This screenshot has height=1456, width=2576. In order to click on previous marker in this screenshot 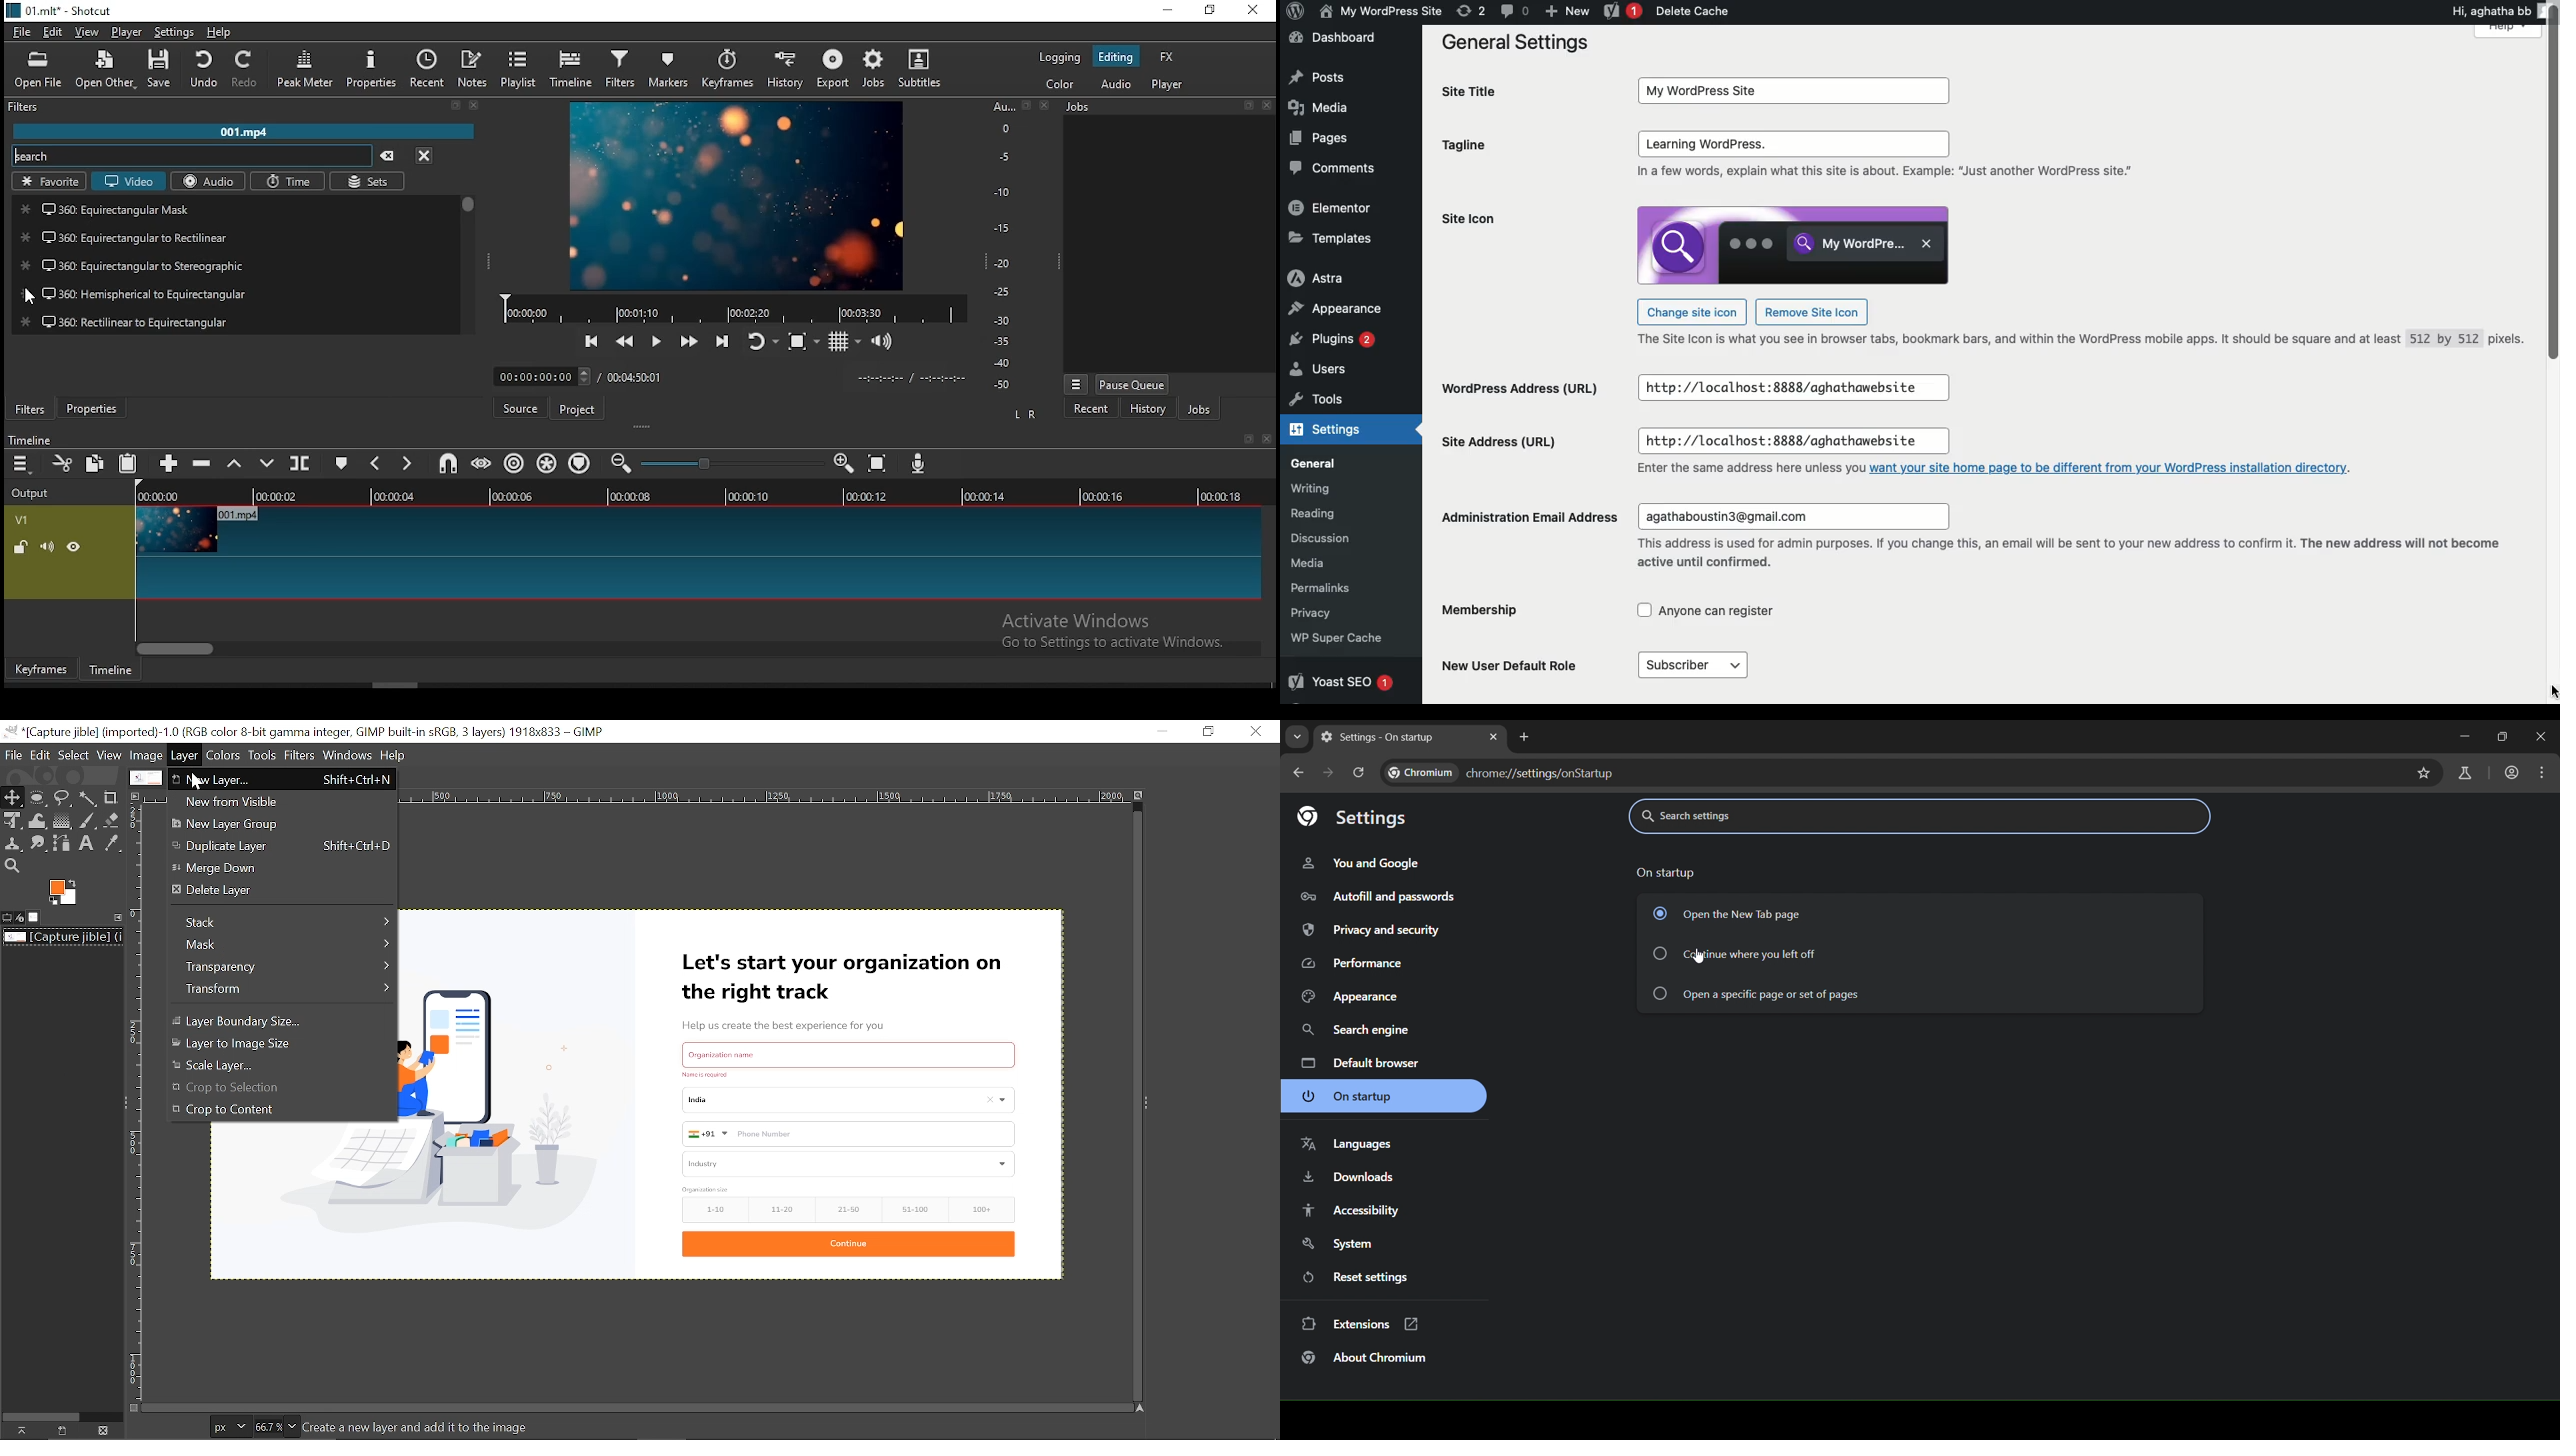, I will do `click(376, 463)`.